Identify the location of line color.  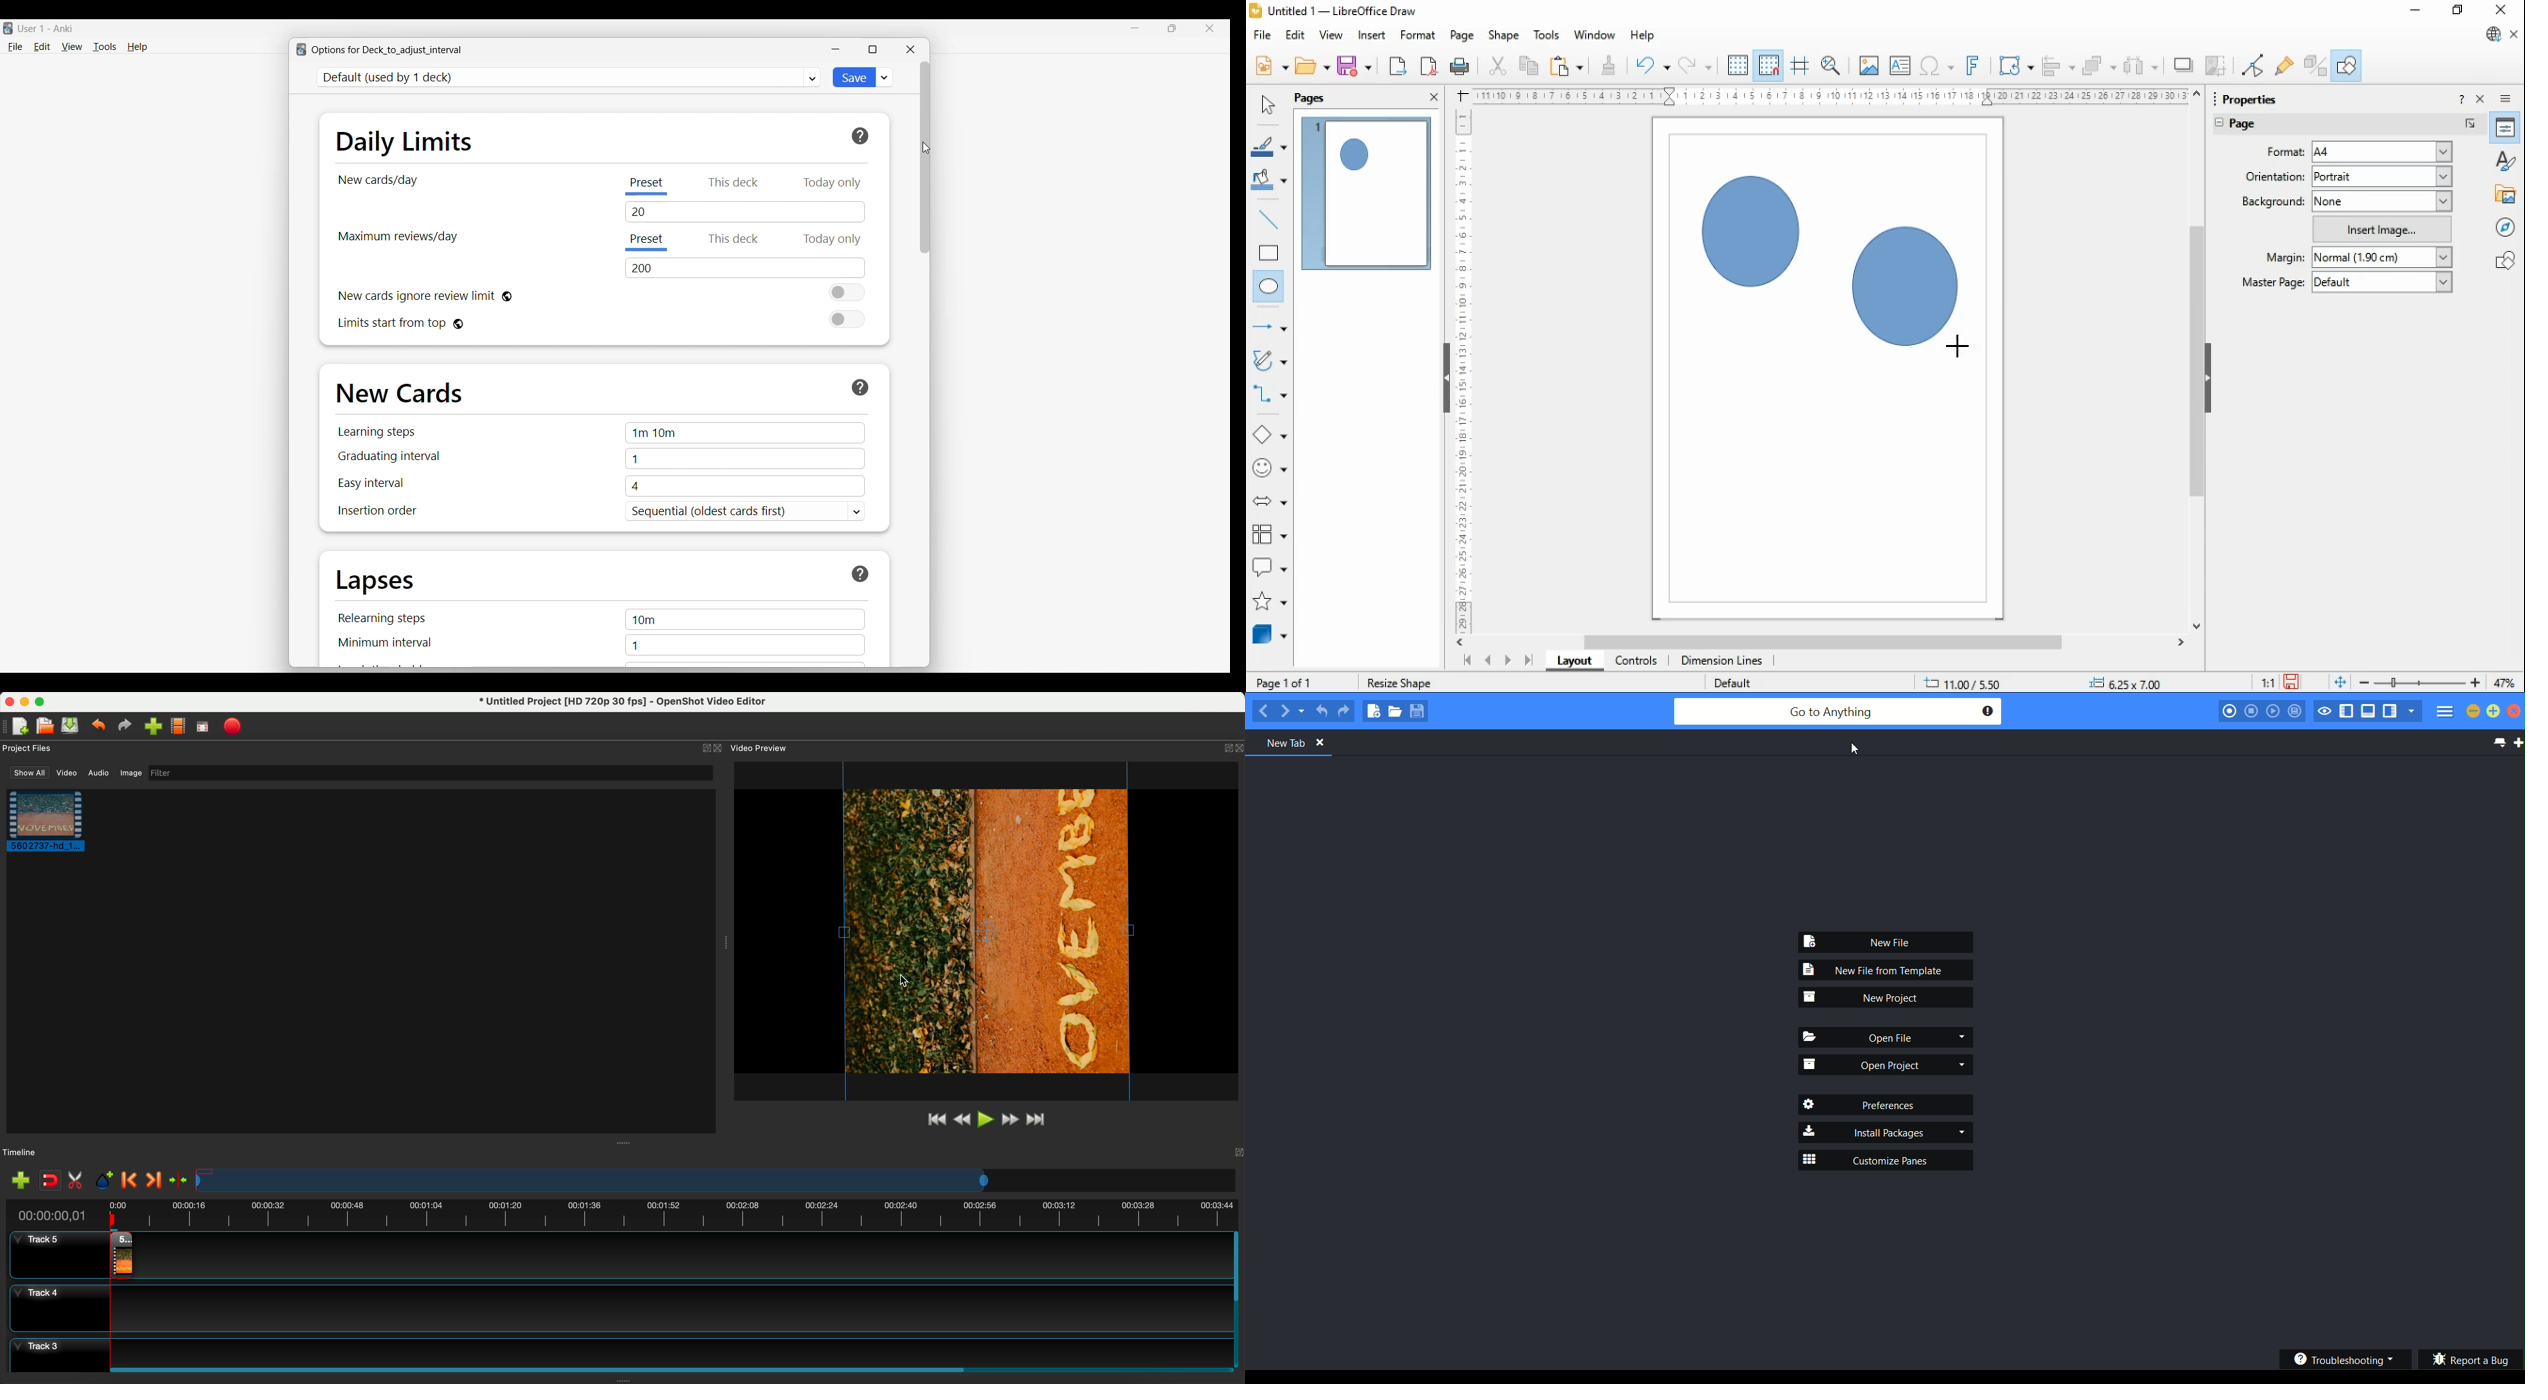
(1271, 146).